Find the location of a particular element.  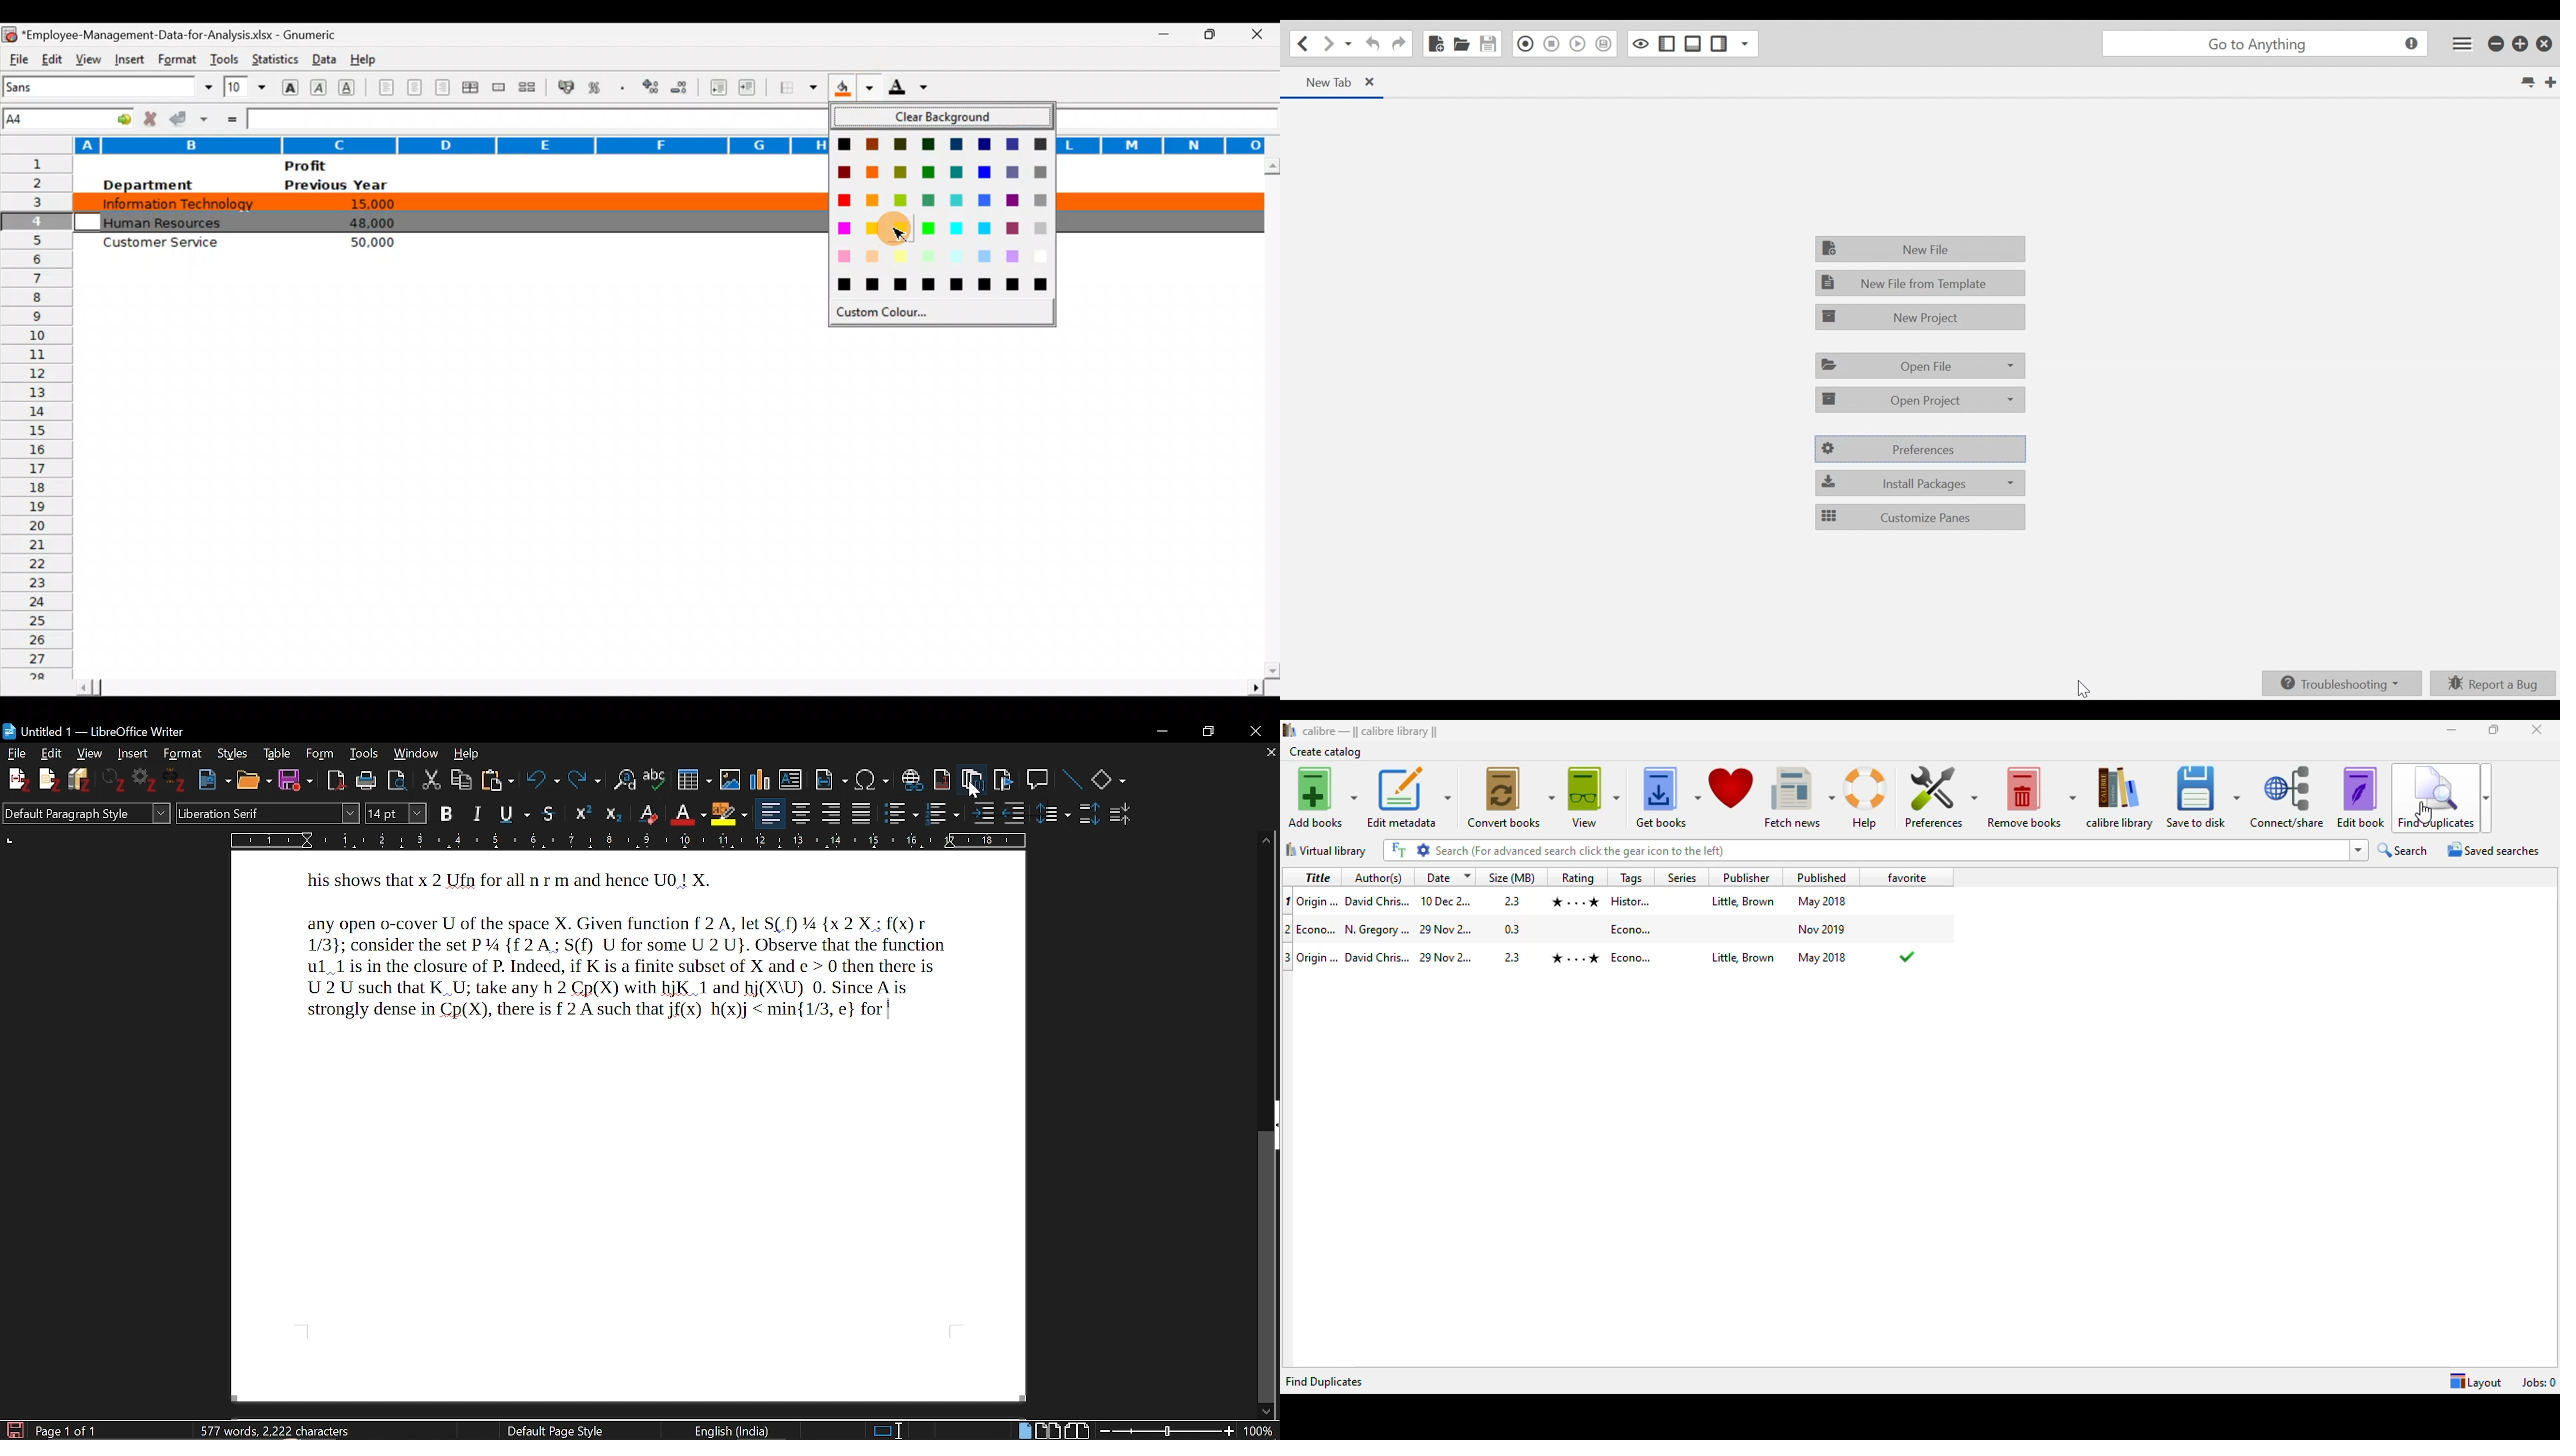

New File is located at coordinates (1437, 44).